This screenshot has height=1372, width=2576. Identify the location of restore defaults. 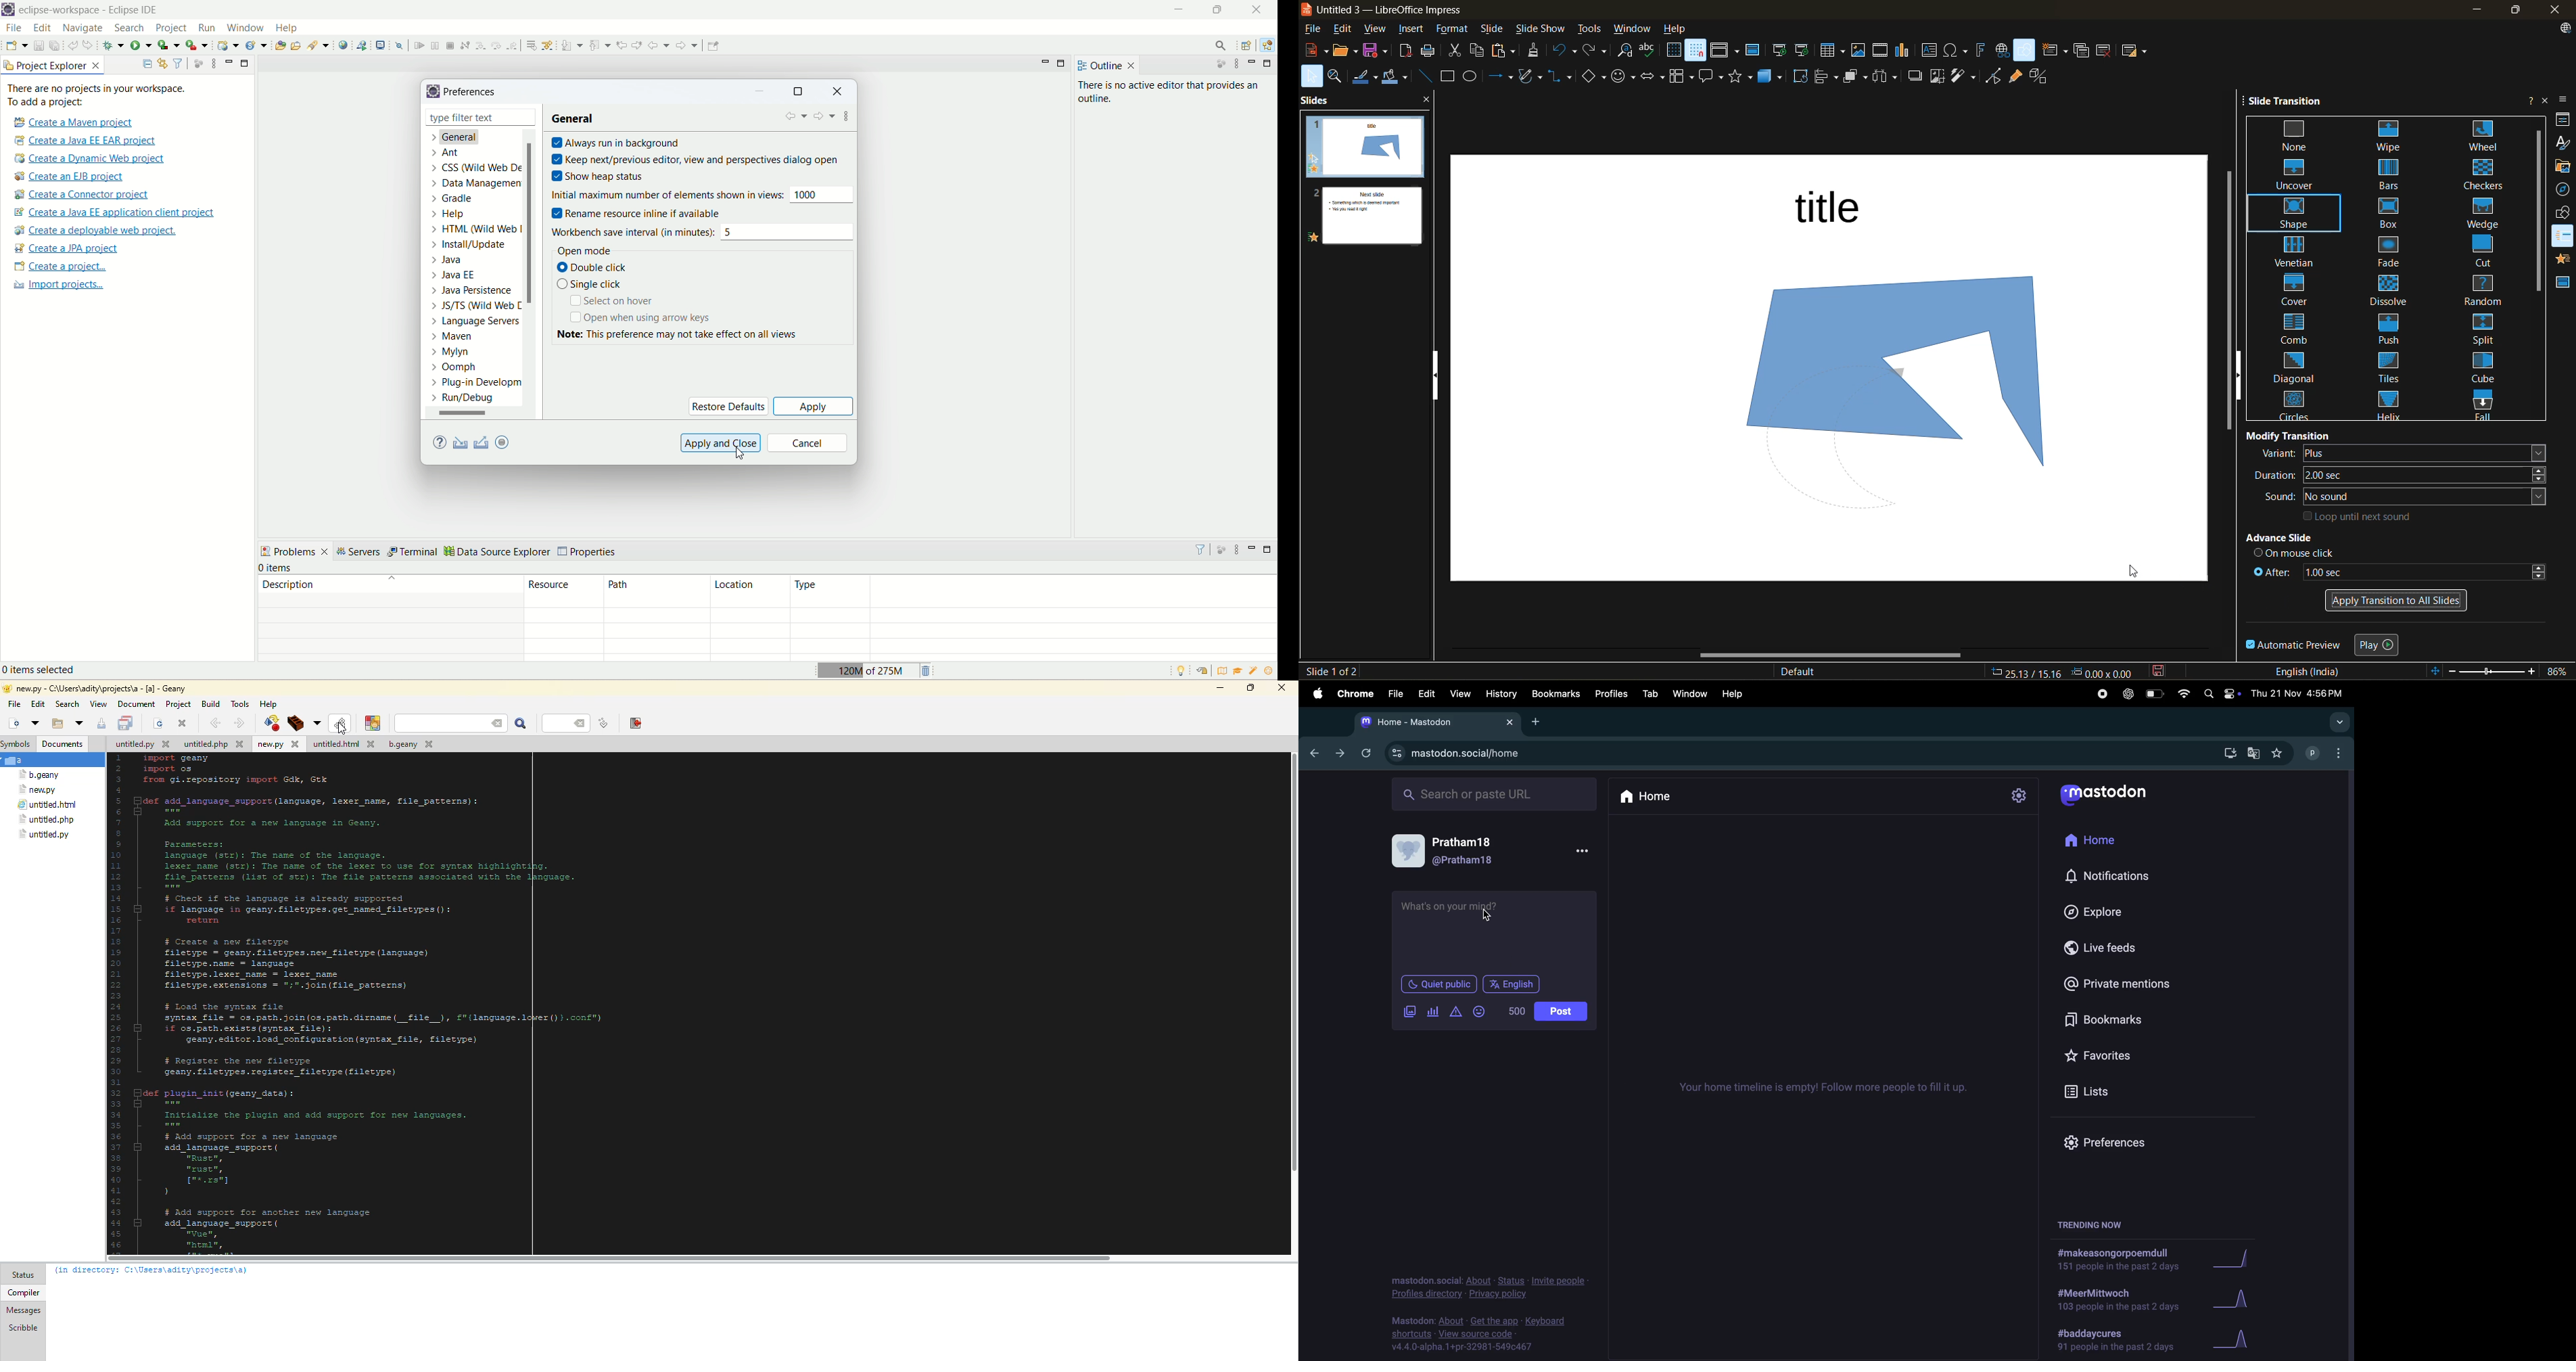
(728, 406).